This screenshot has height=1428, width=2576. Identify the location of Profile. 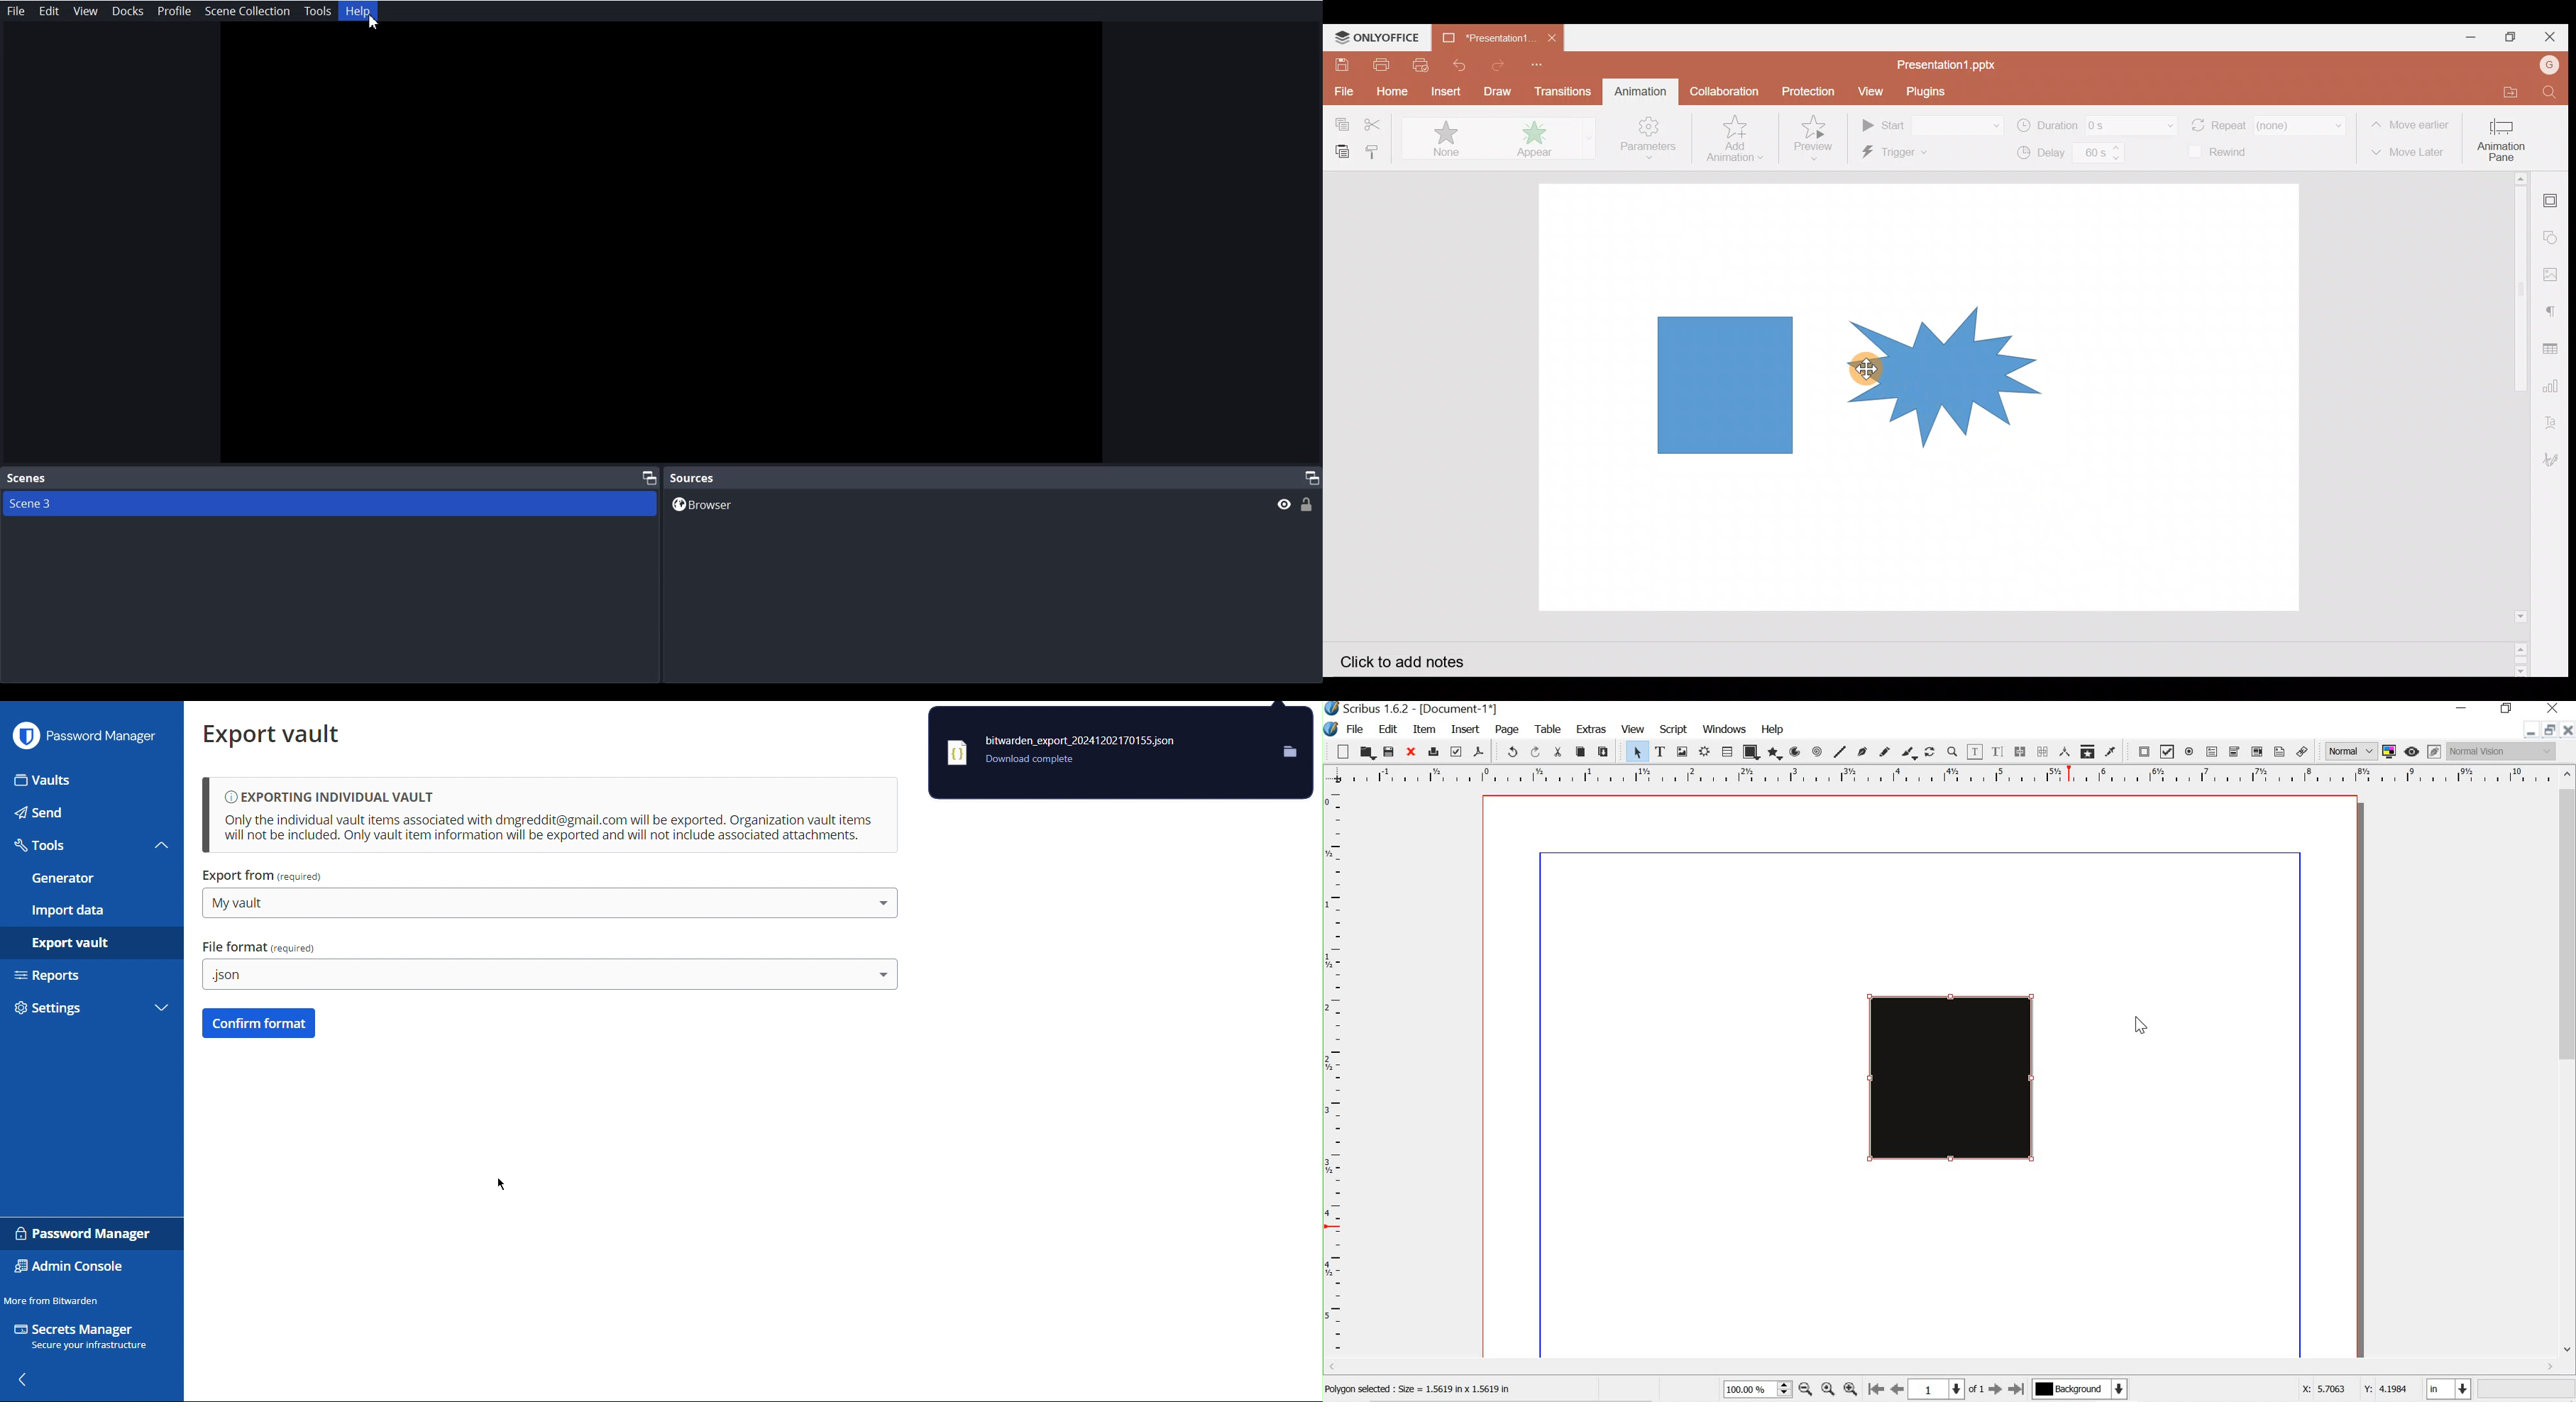
(172, 11).